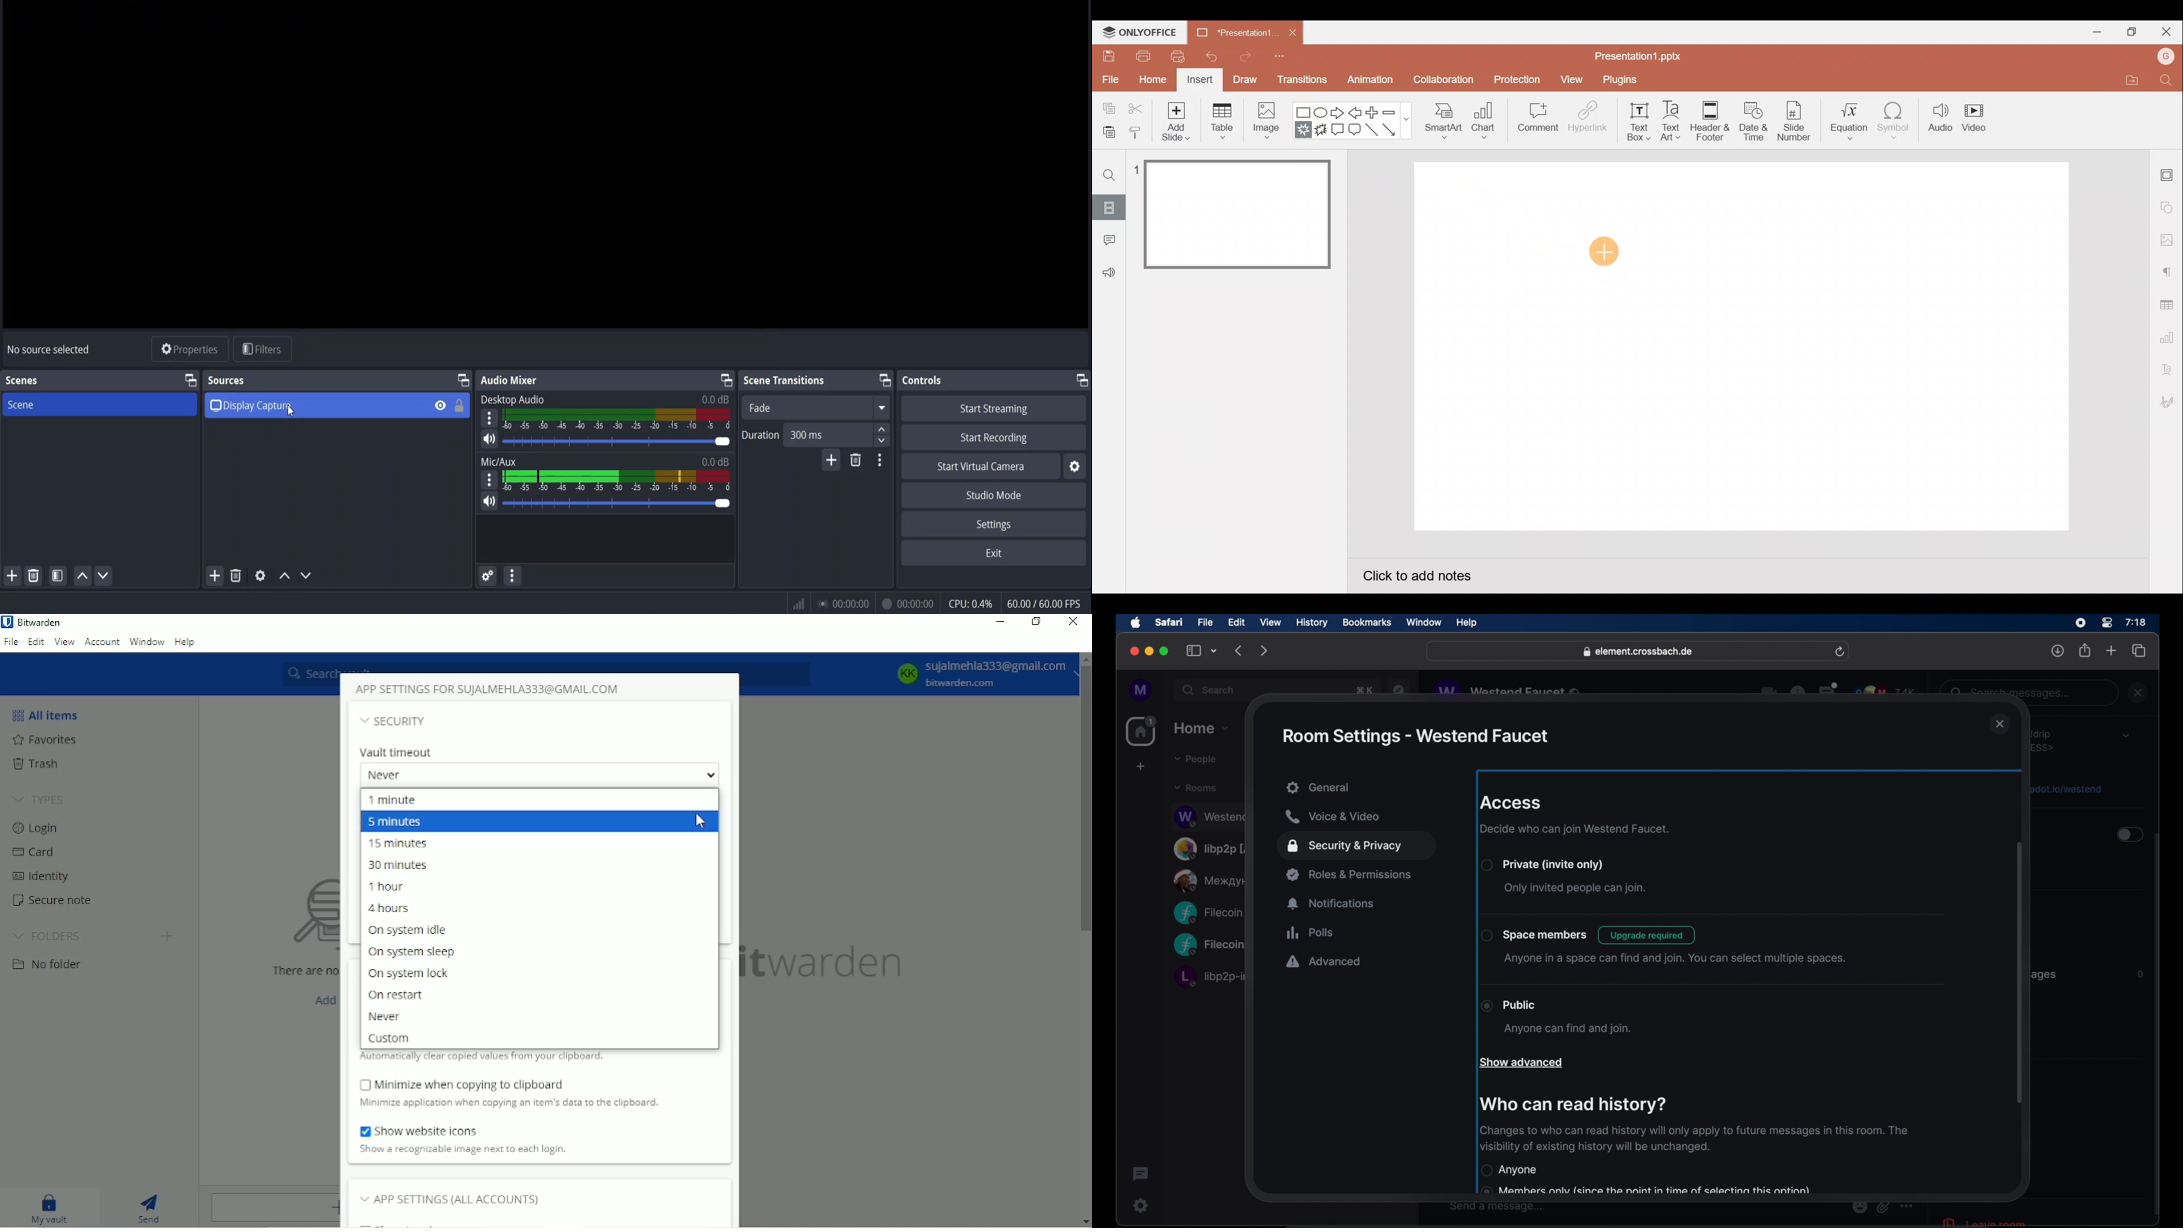 This screenshot has width=2184, height=1232. Describe the element at coordinates (1339, 131) in the screenshot. I see `Rectangular callout` at that location.